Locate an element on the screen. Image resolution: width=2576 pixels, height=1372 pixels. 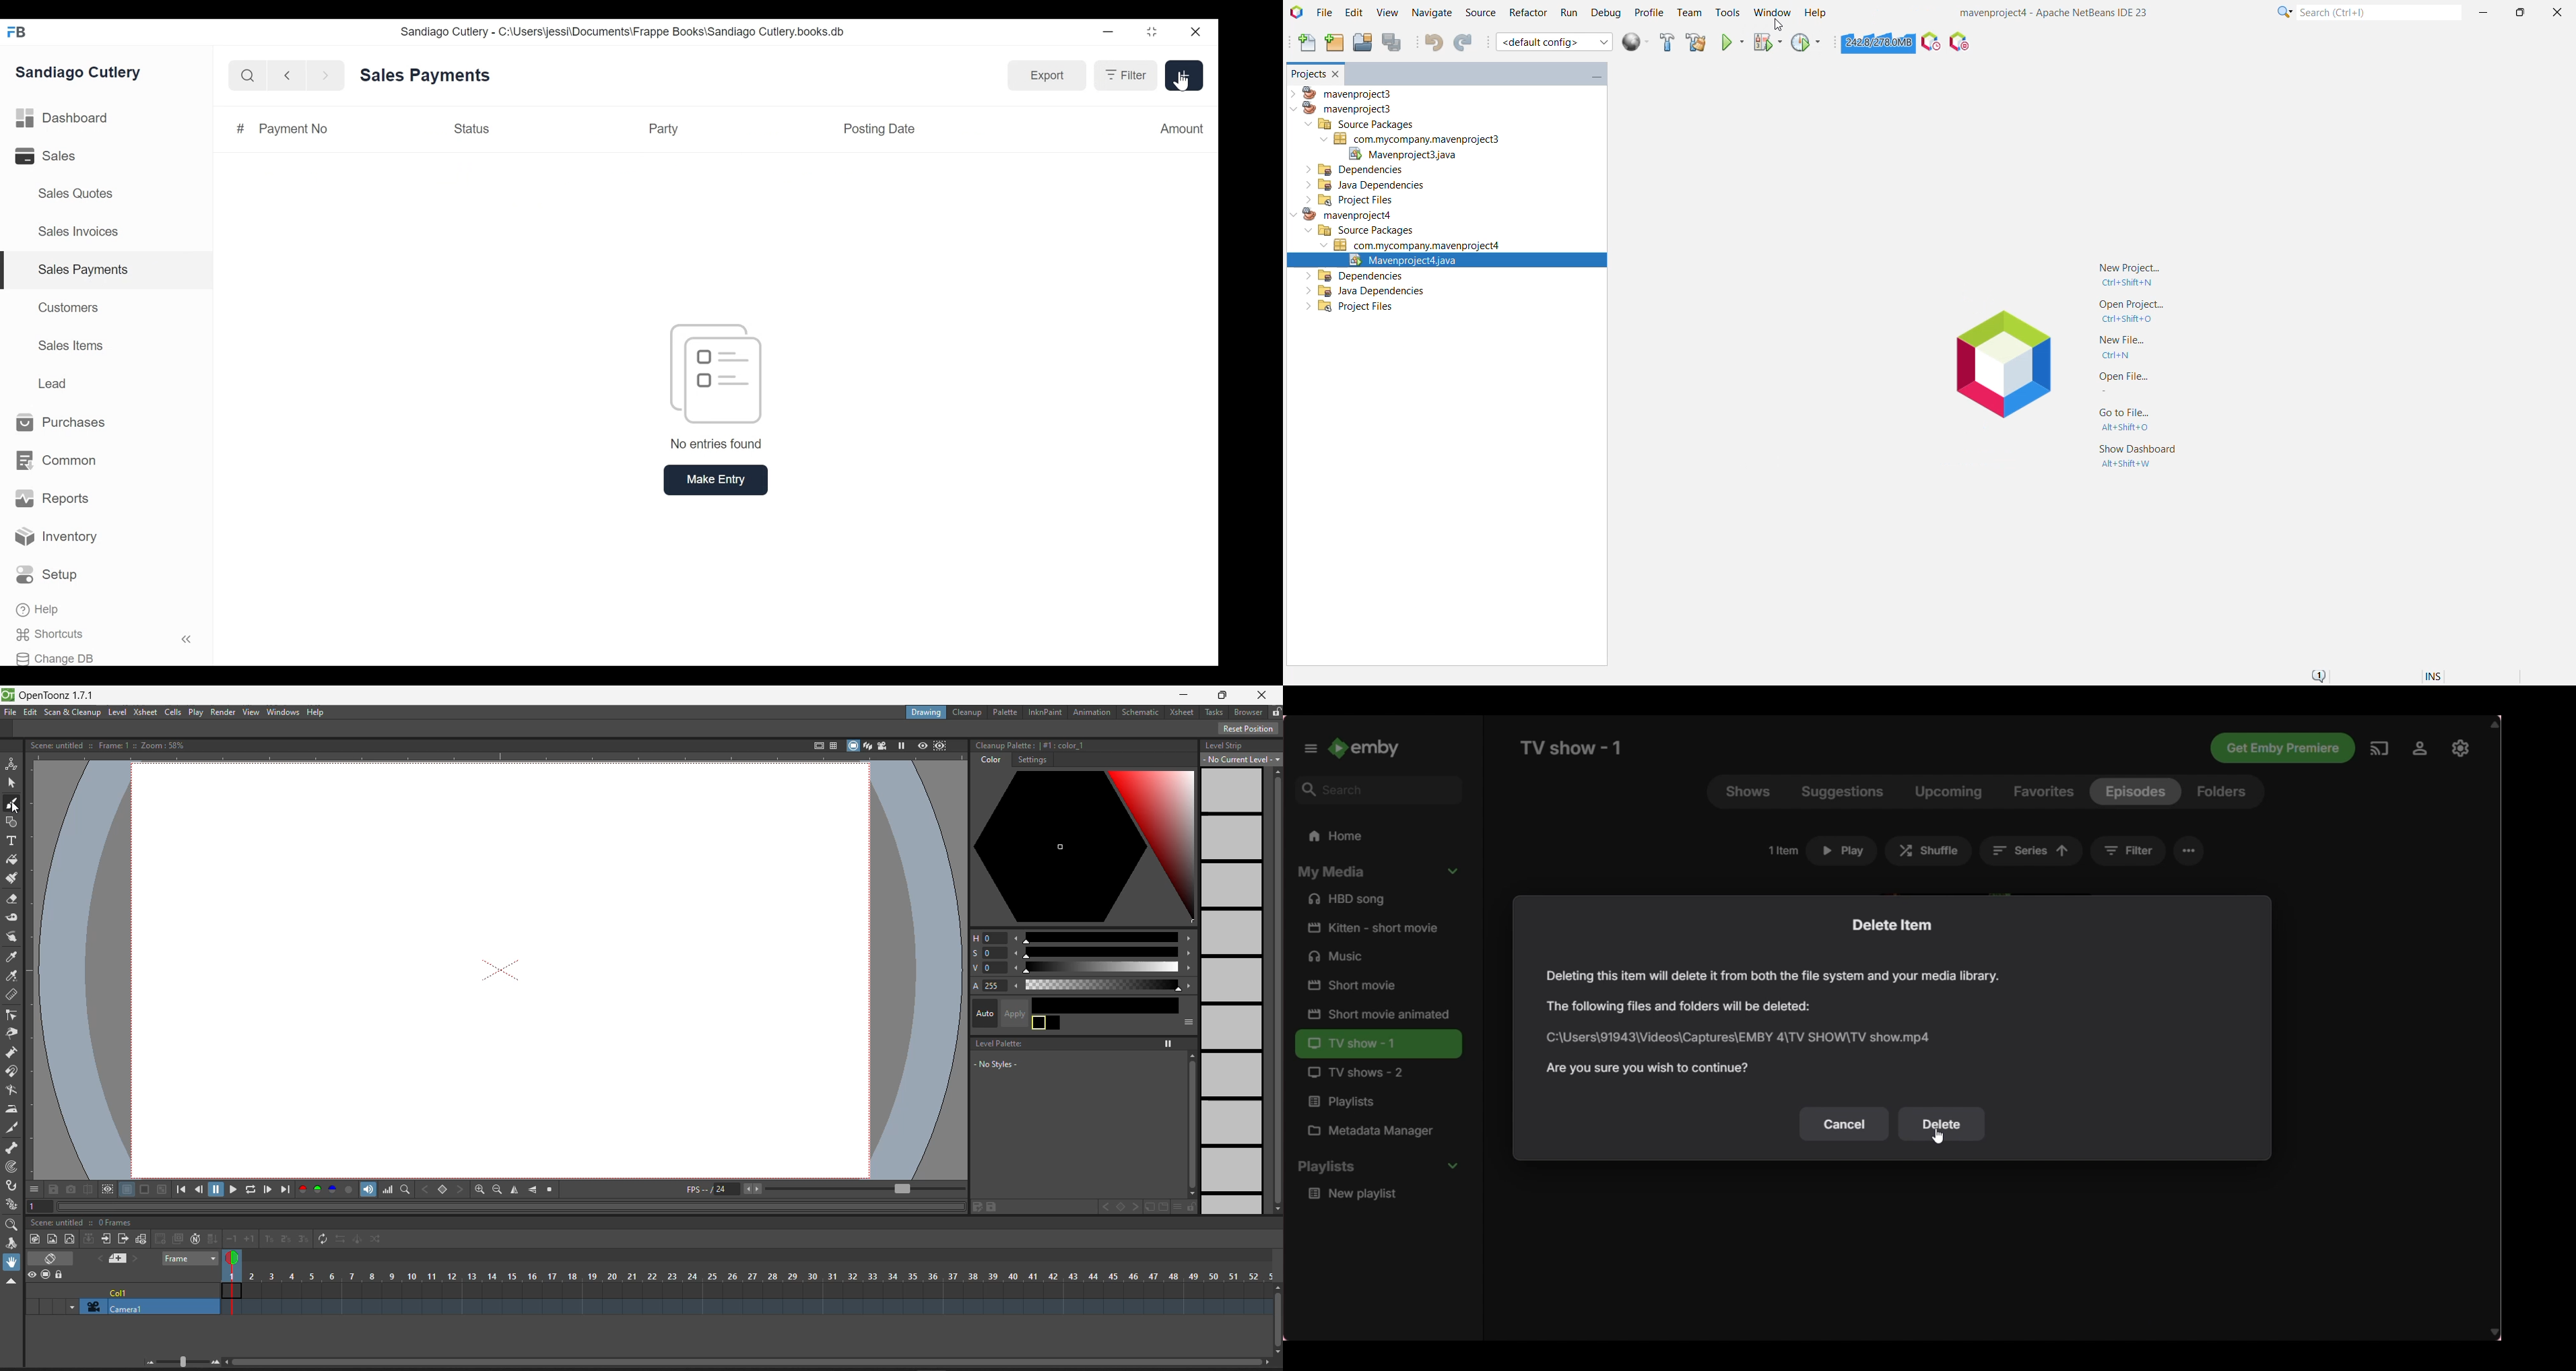
Filter shows is located at coordinates (2130, 851).